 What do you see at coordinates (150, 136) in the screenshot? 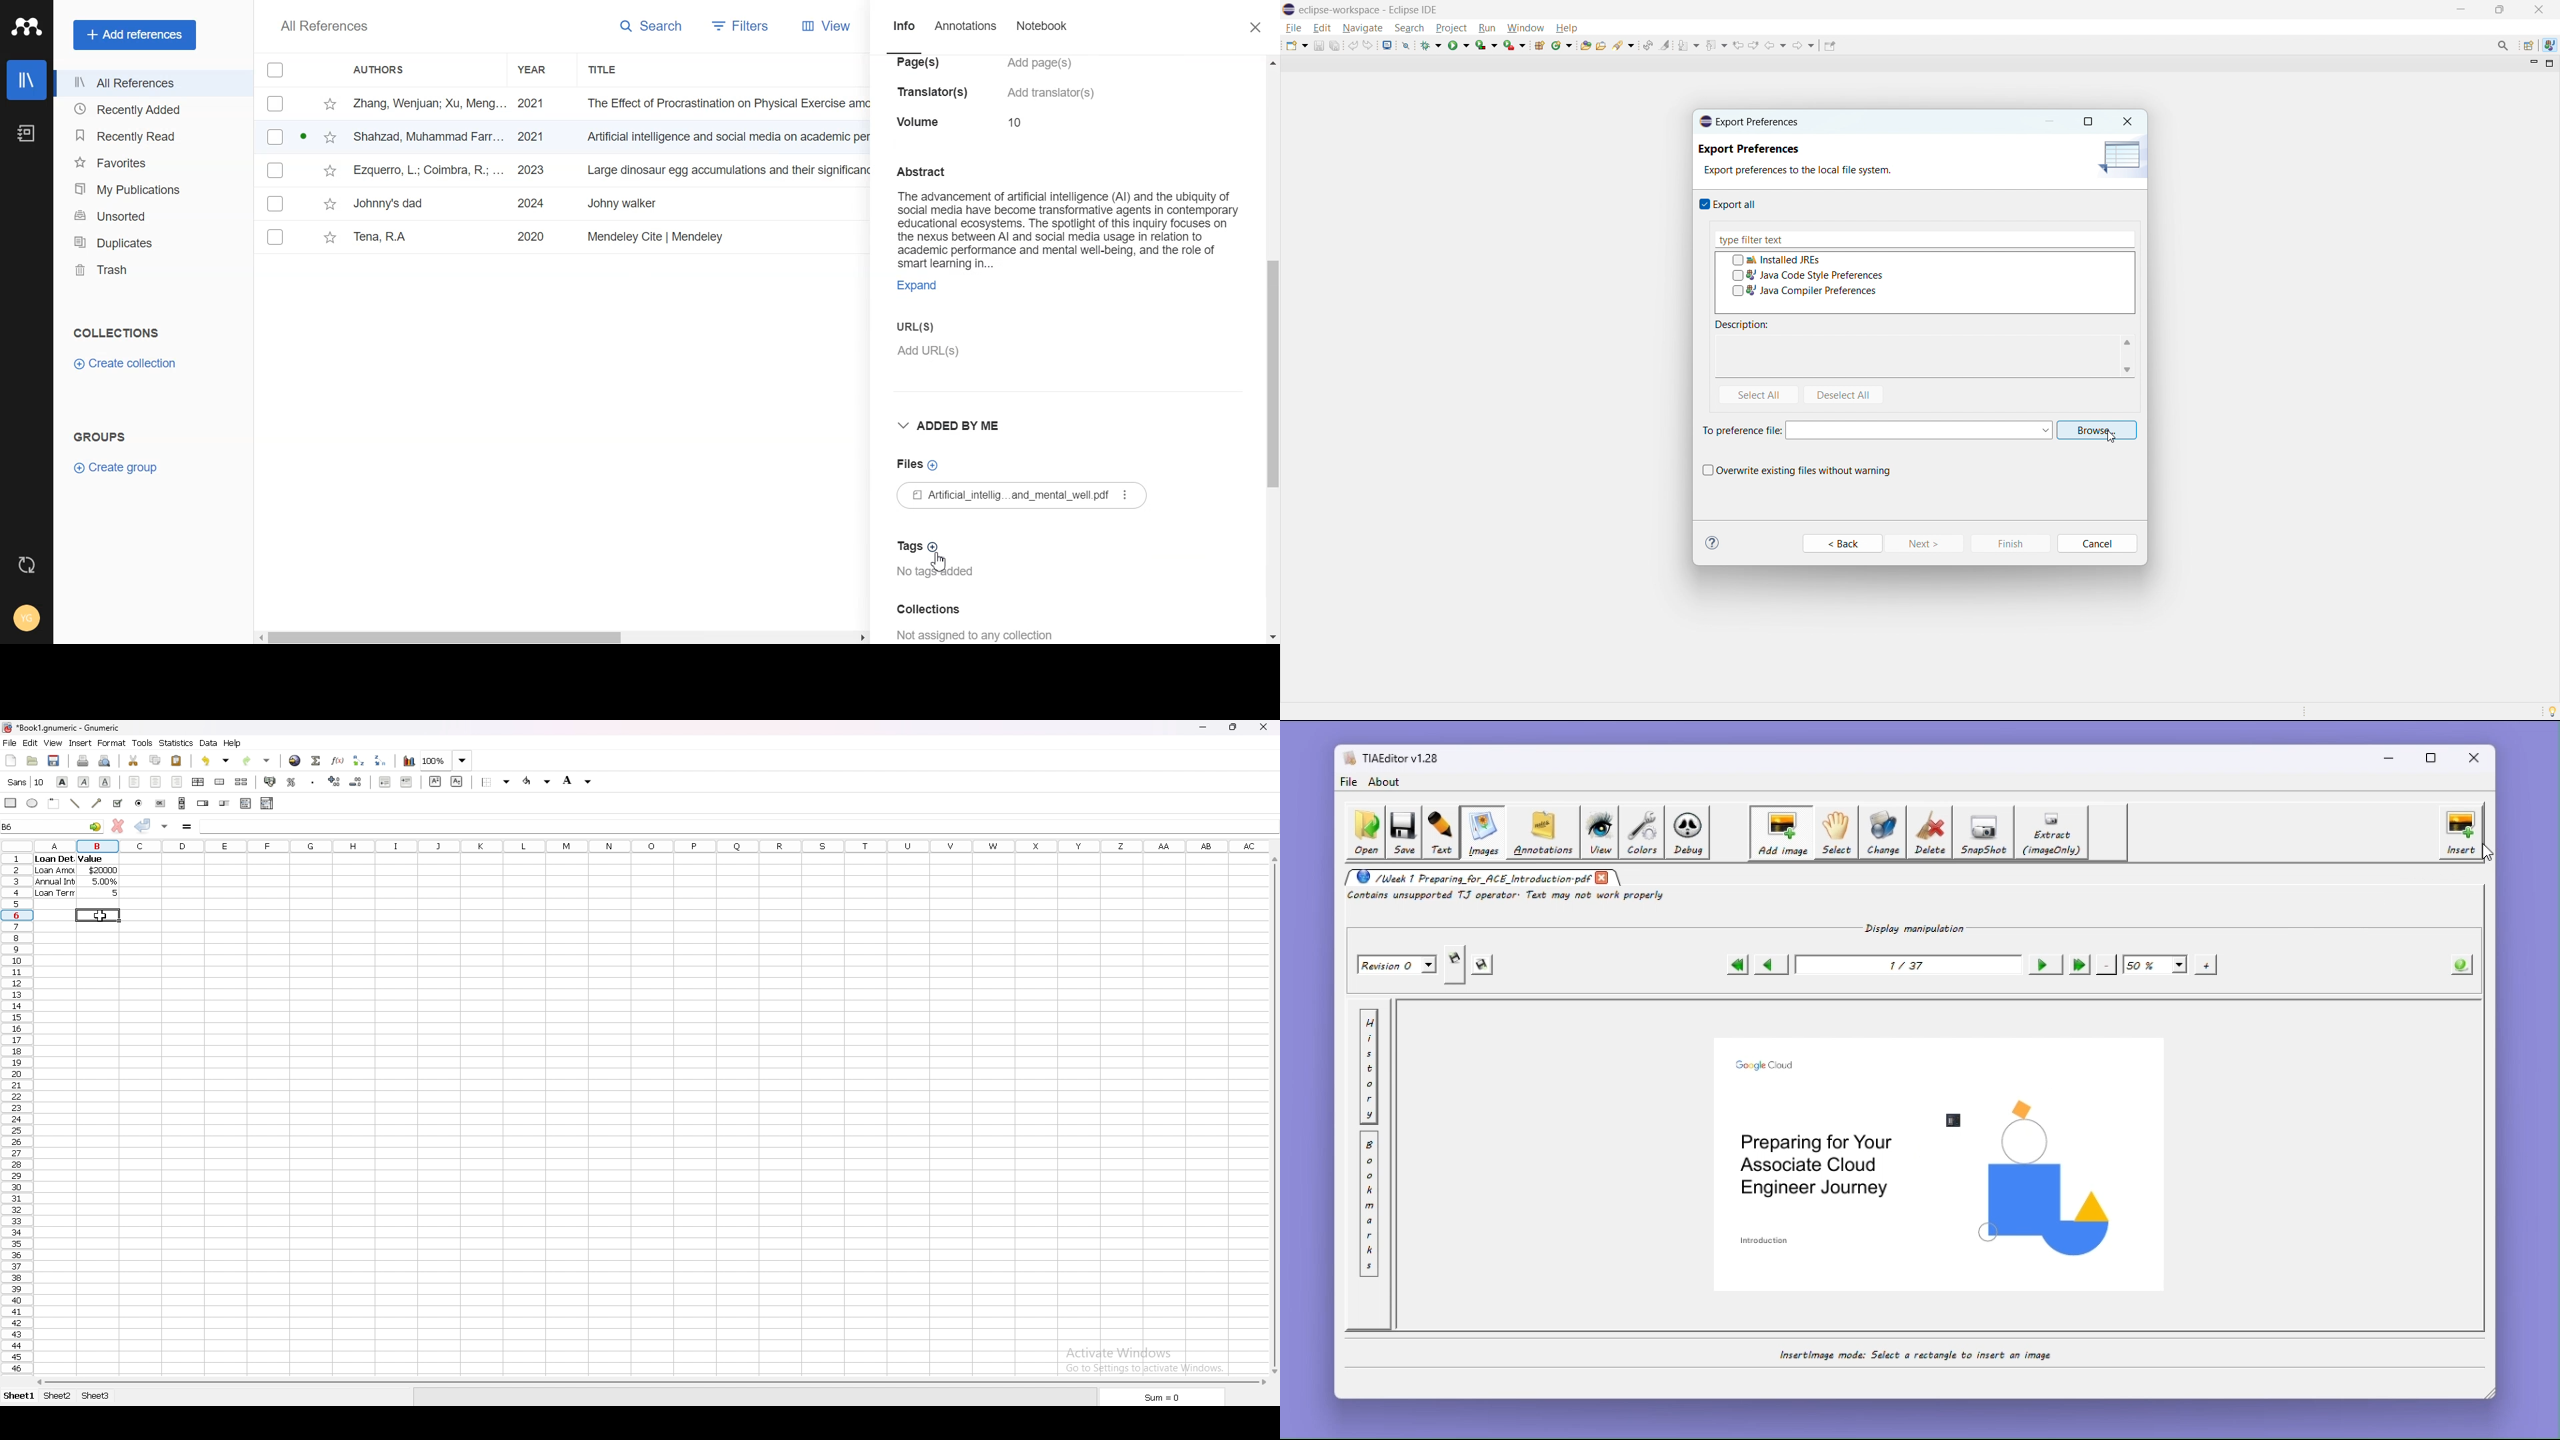
I see `Recently Read` at bounding box center [150, 136].